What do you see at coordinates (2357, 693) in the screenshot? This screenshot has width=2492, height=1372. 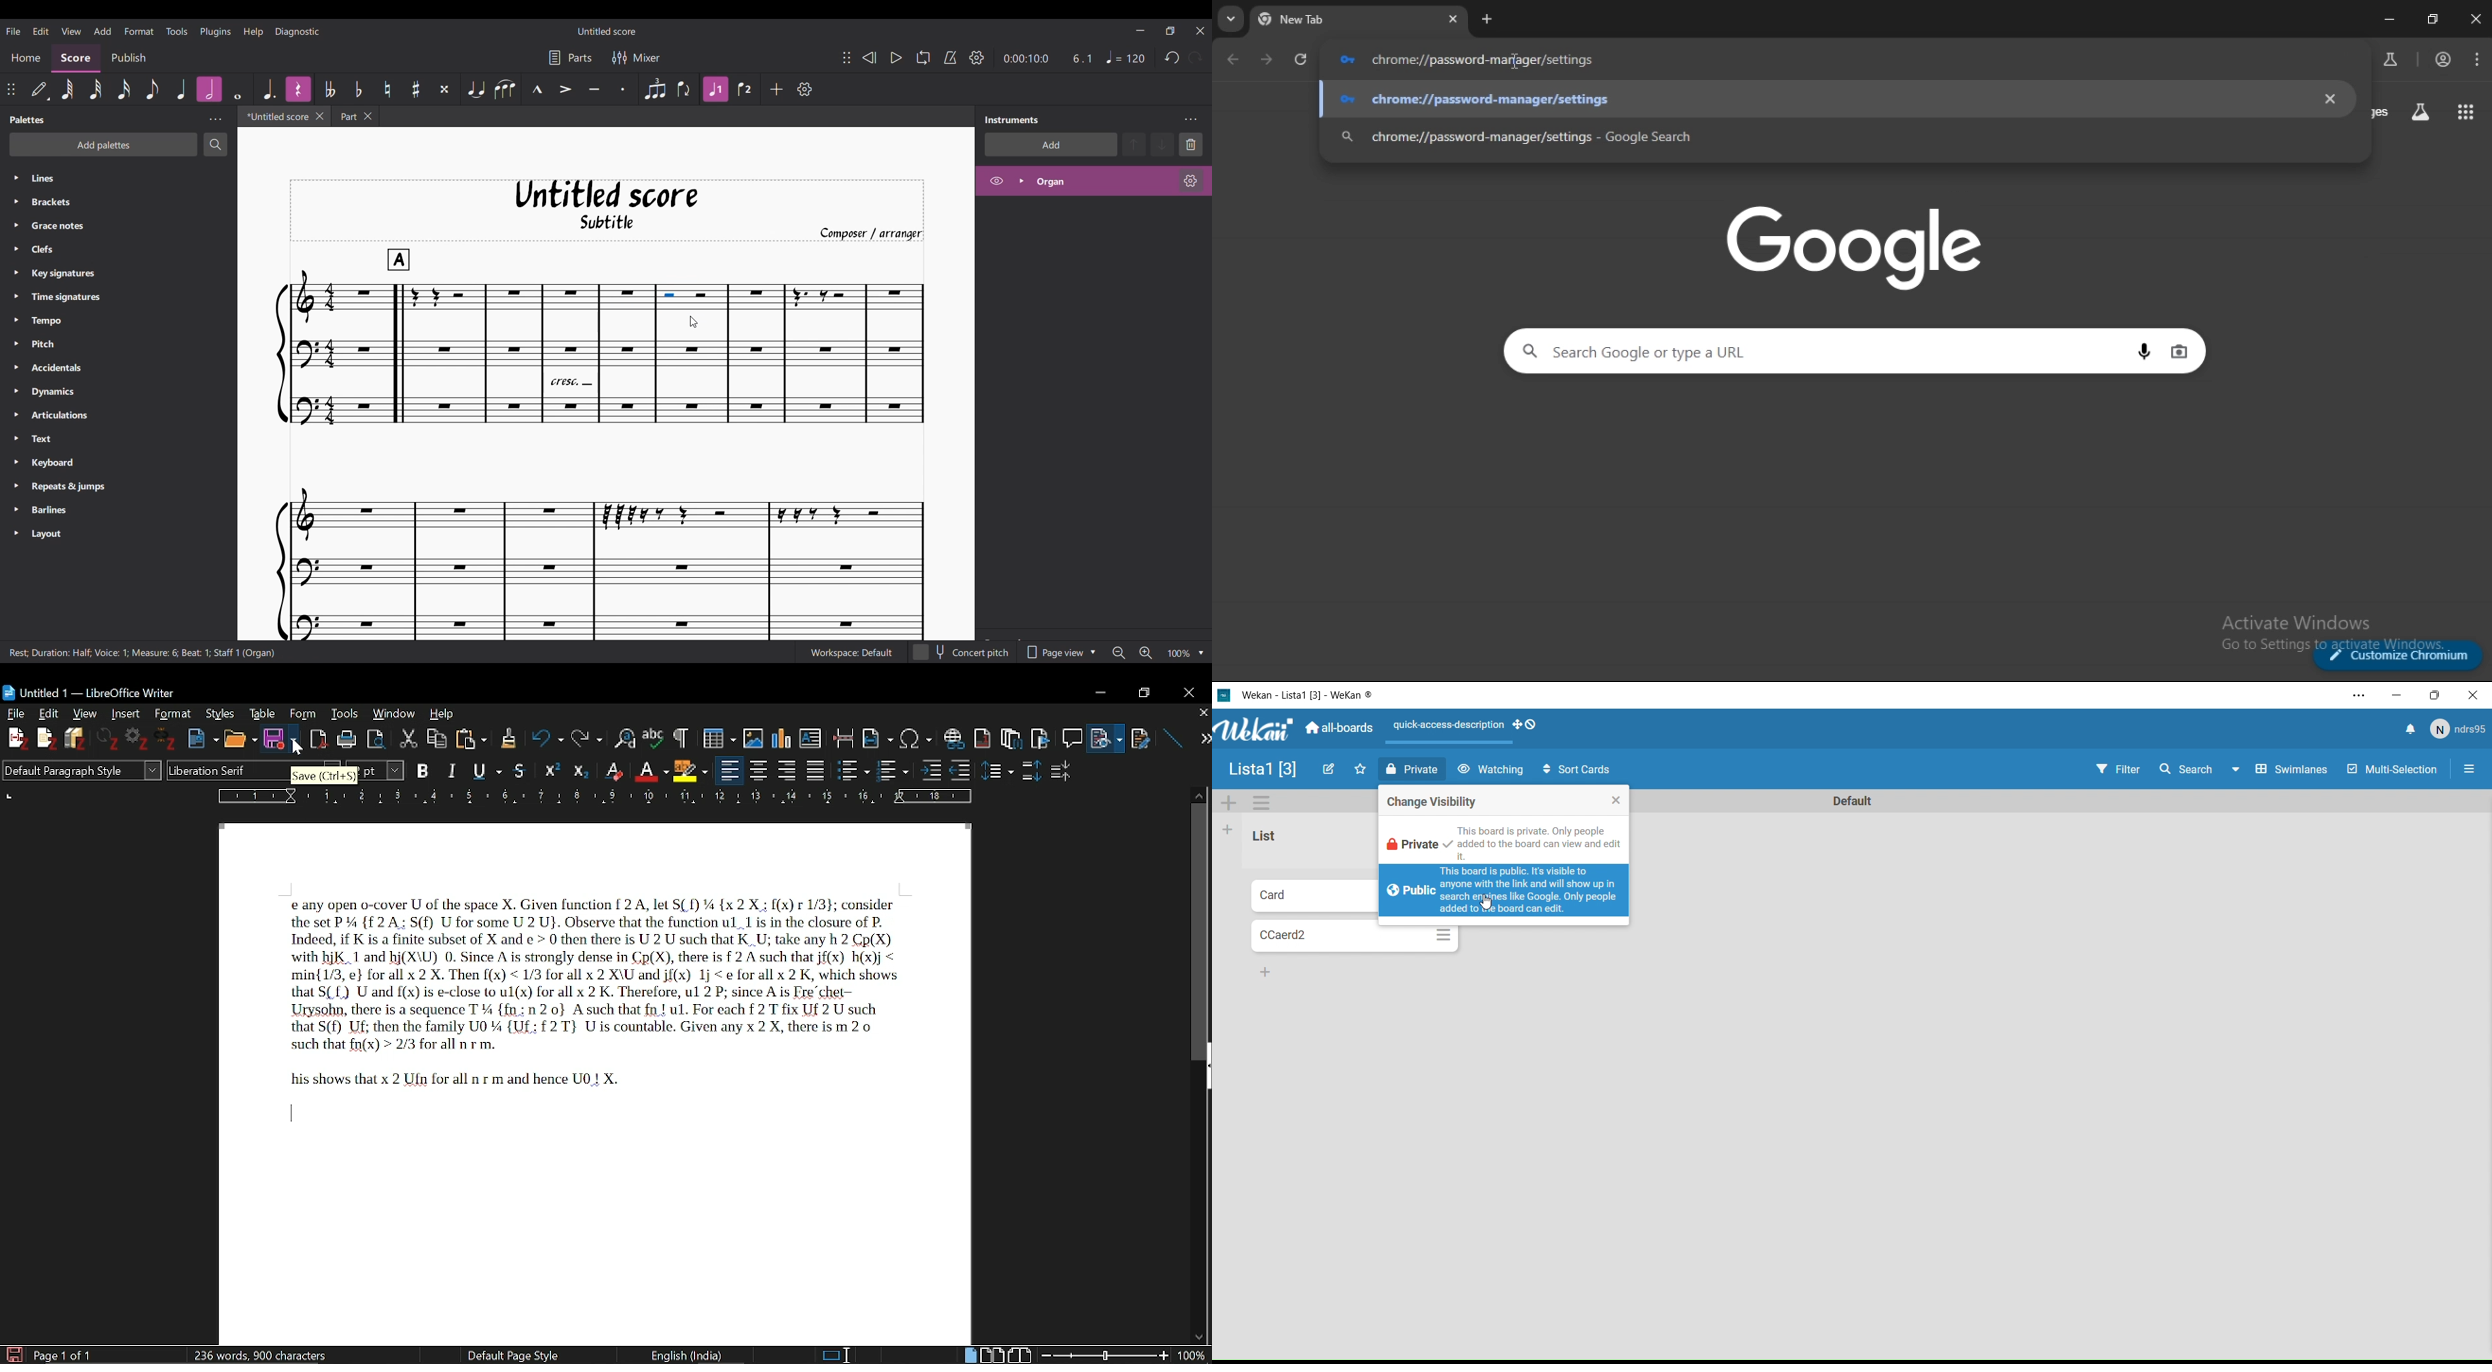 I see `Settings and More` at bounding box center [2357, 693].